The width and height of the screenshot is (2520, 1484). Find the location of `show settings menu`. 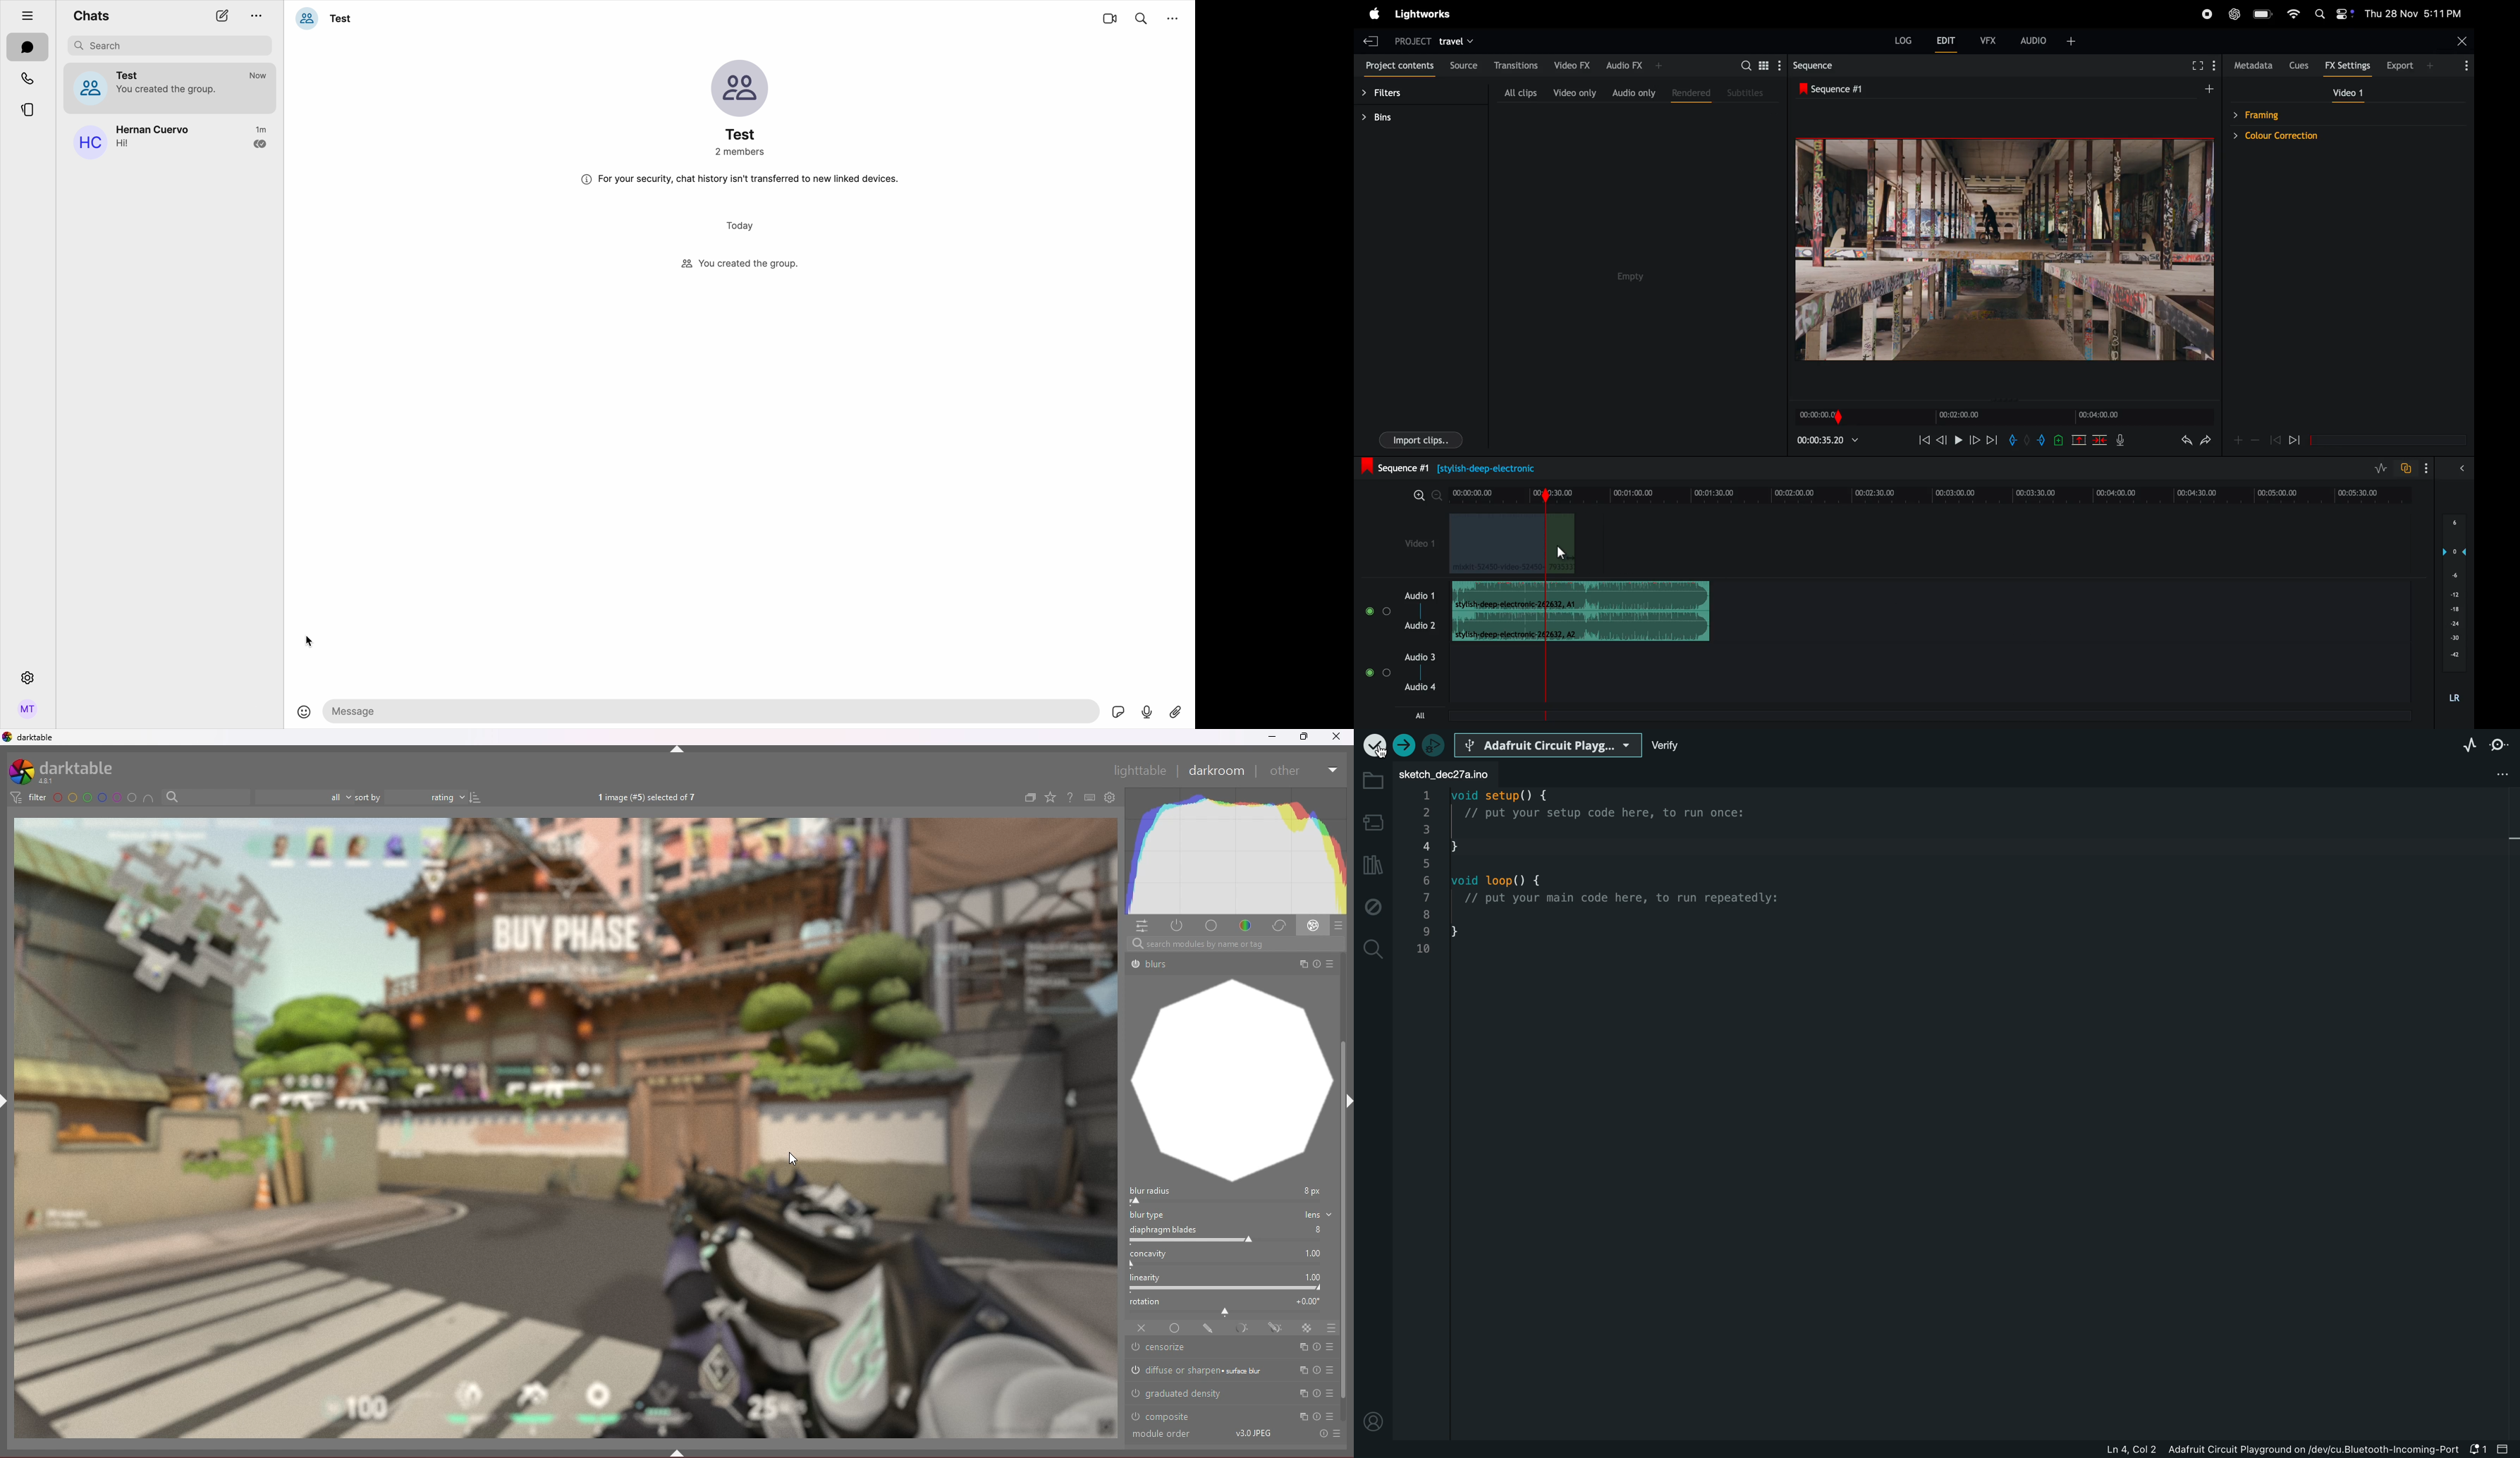

show settings menu is located at coordinates (1779, 66).